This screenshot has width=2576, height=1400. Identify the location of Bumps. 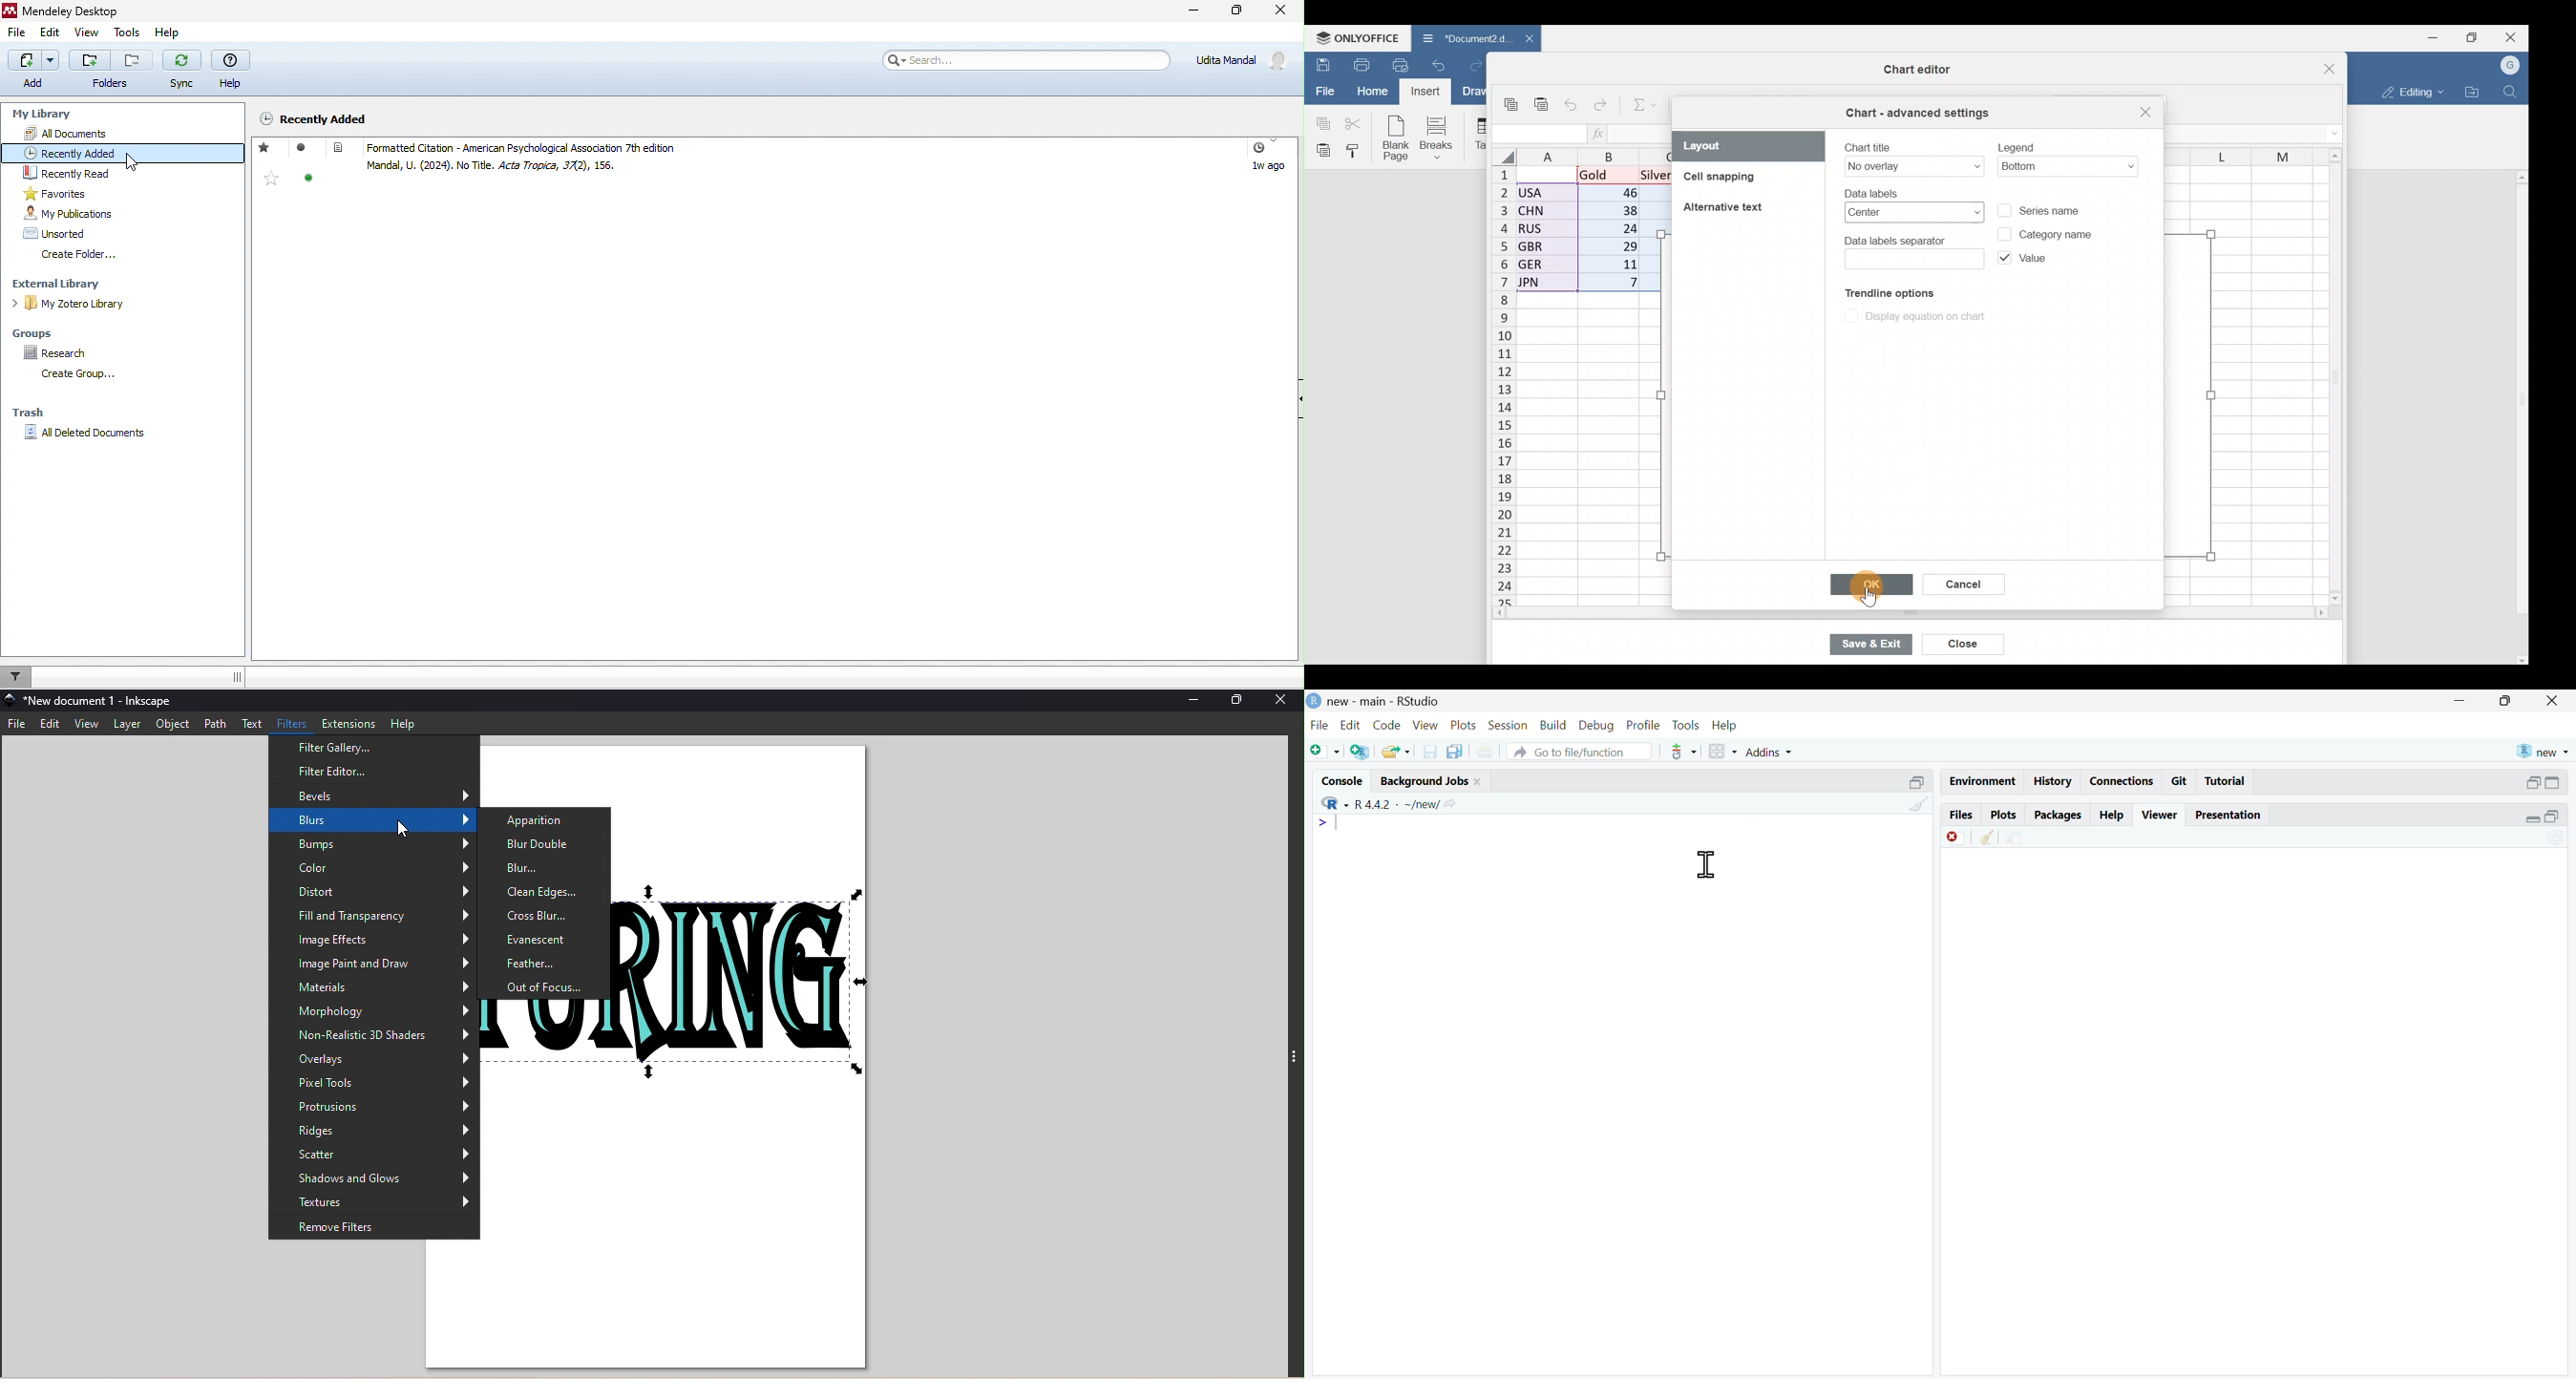
(372, 845).